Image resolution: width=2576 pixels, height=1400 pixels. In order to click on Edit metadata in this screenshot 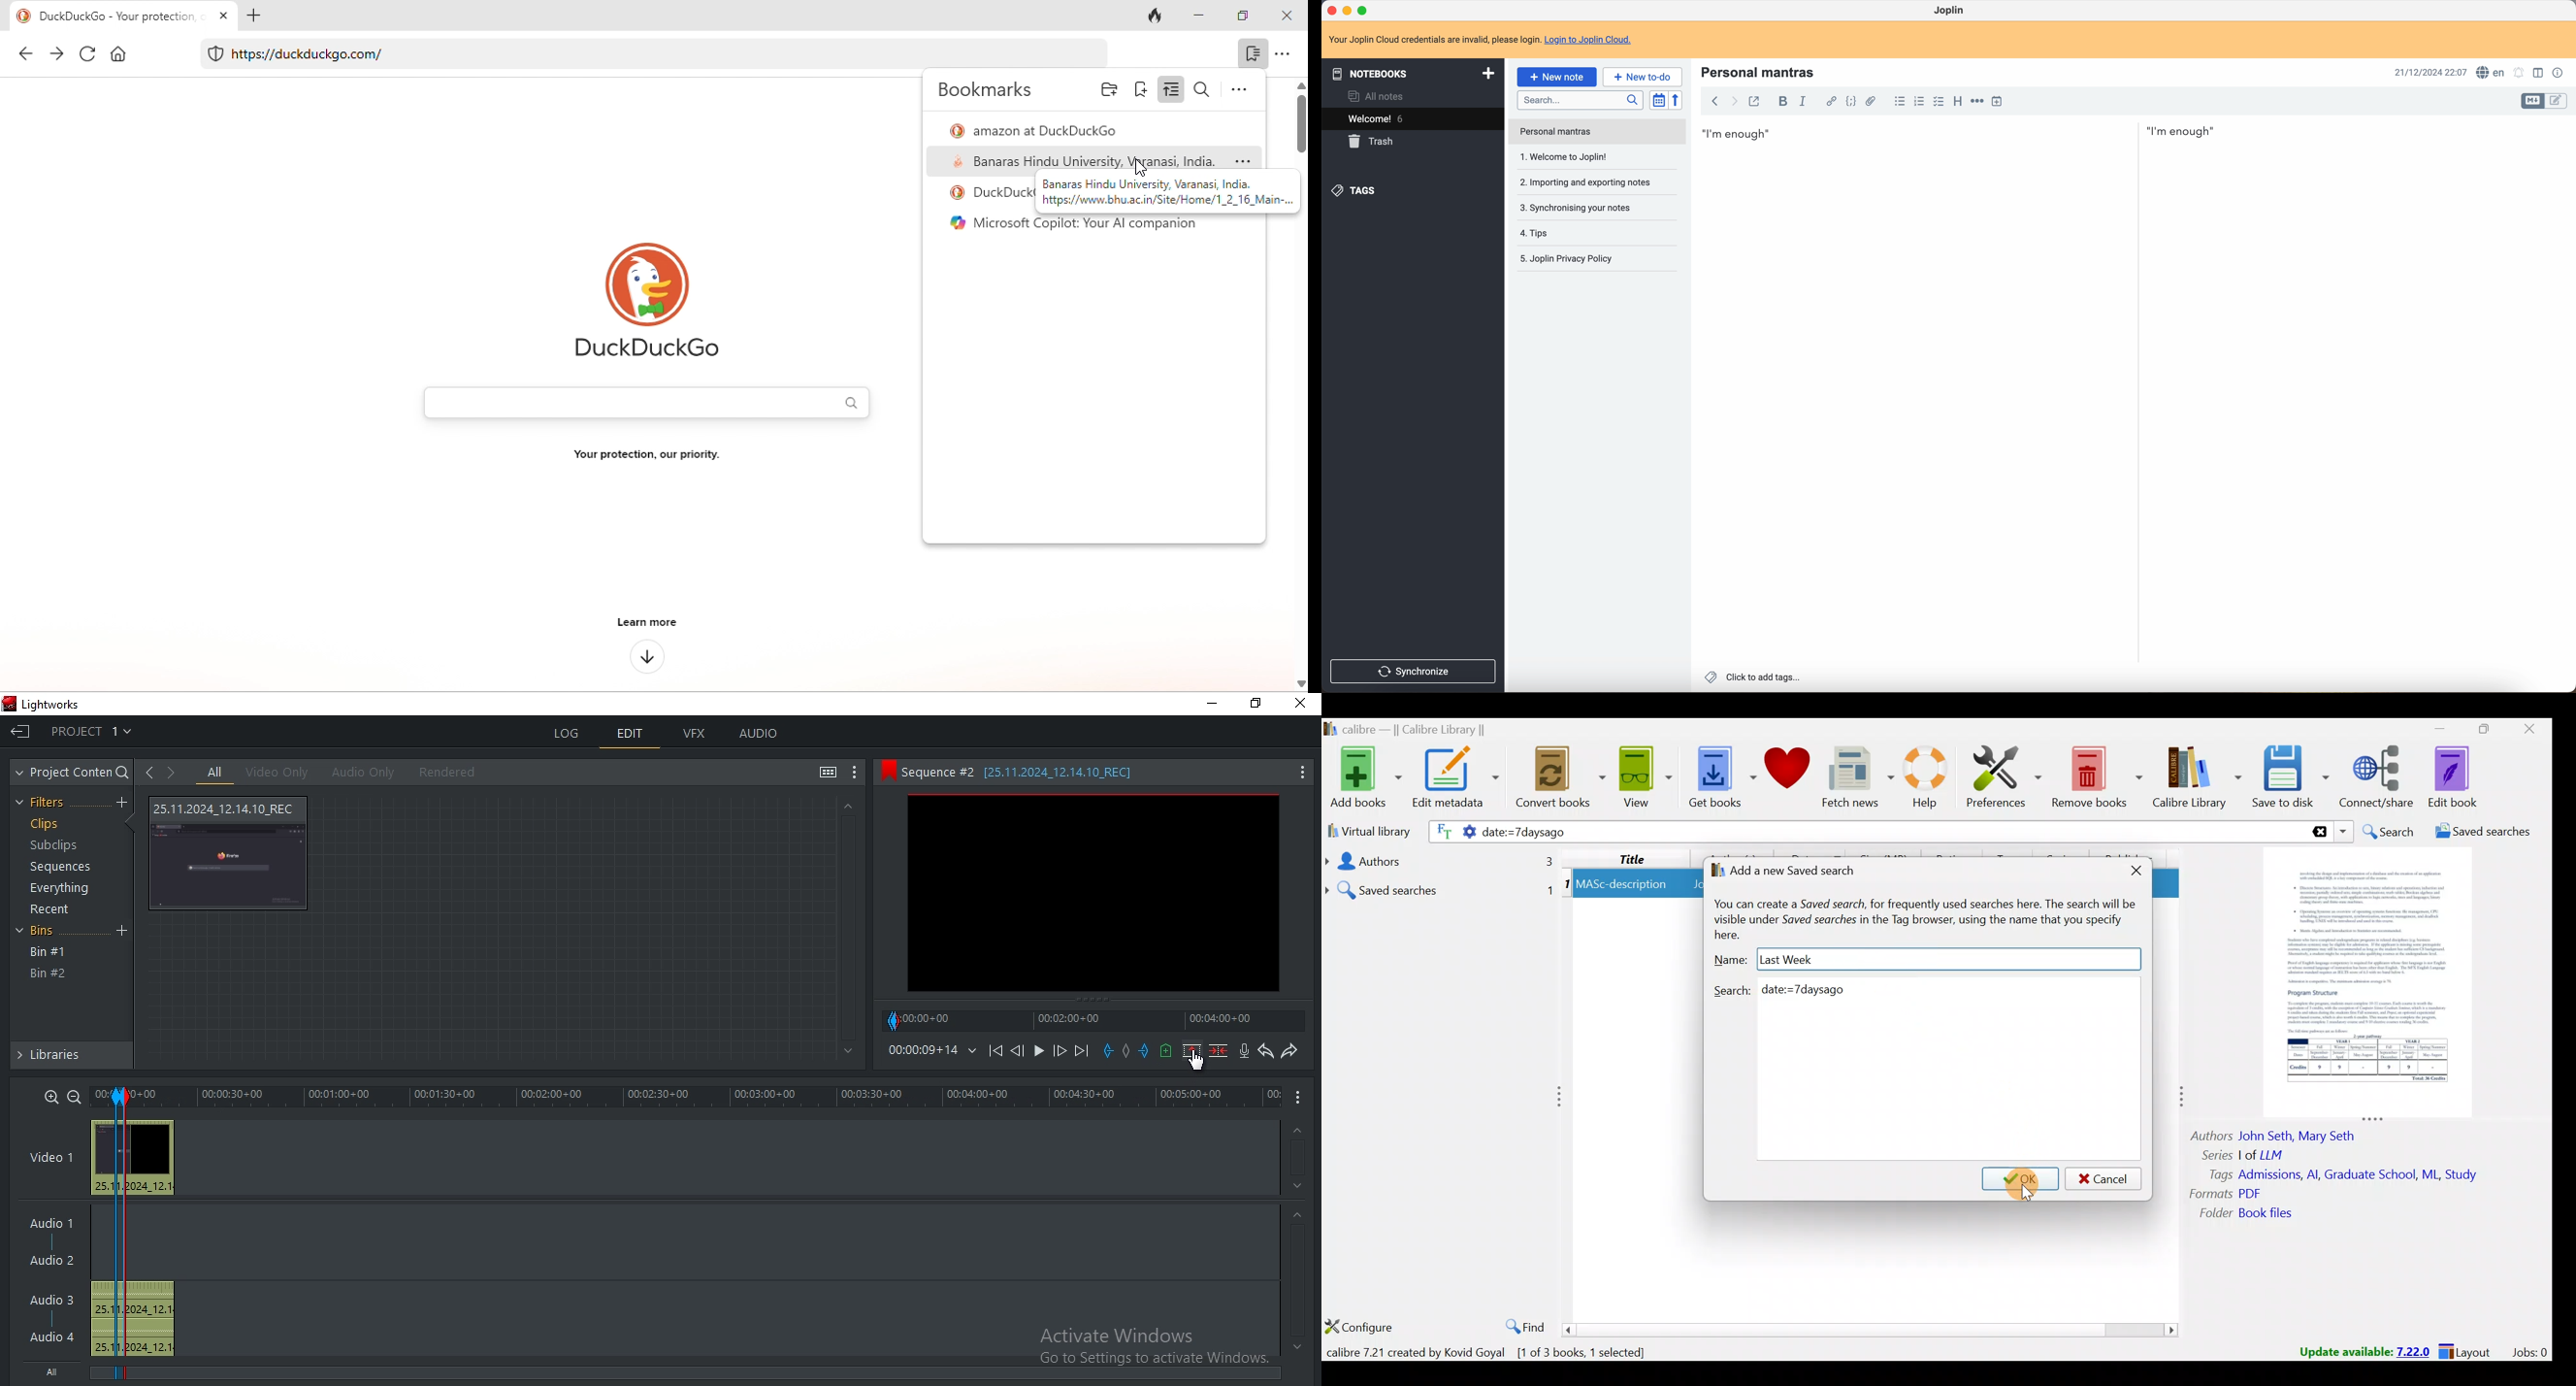, I will do `click(1459, 780)`.